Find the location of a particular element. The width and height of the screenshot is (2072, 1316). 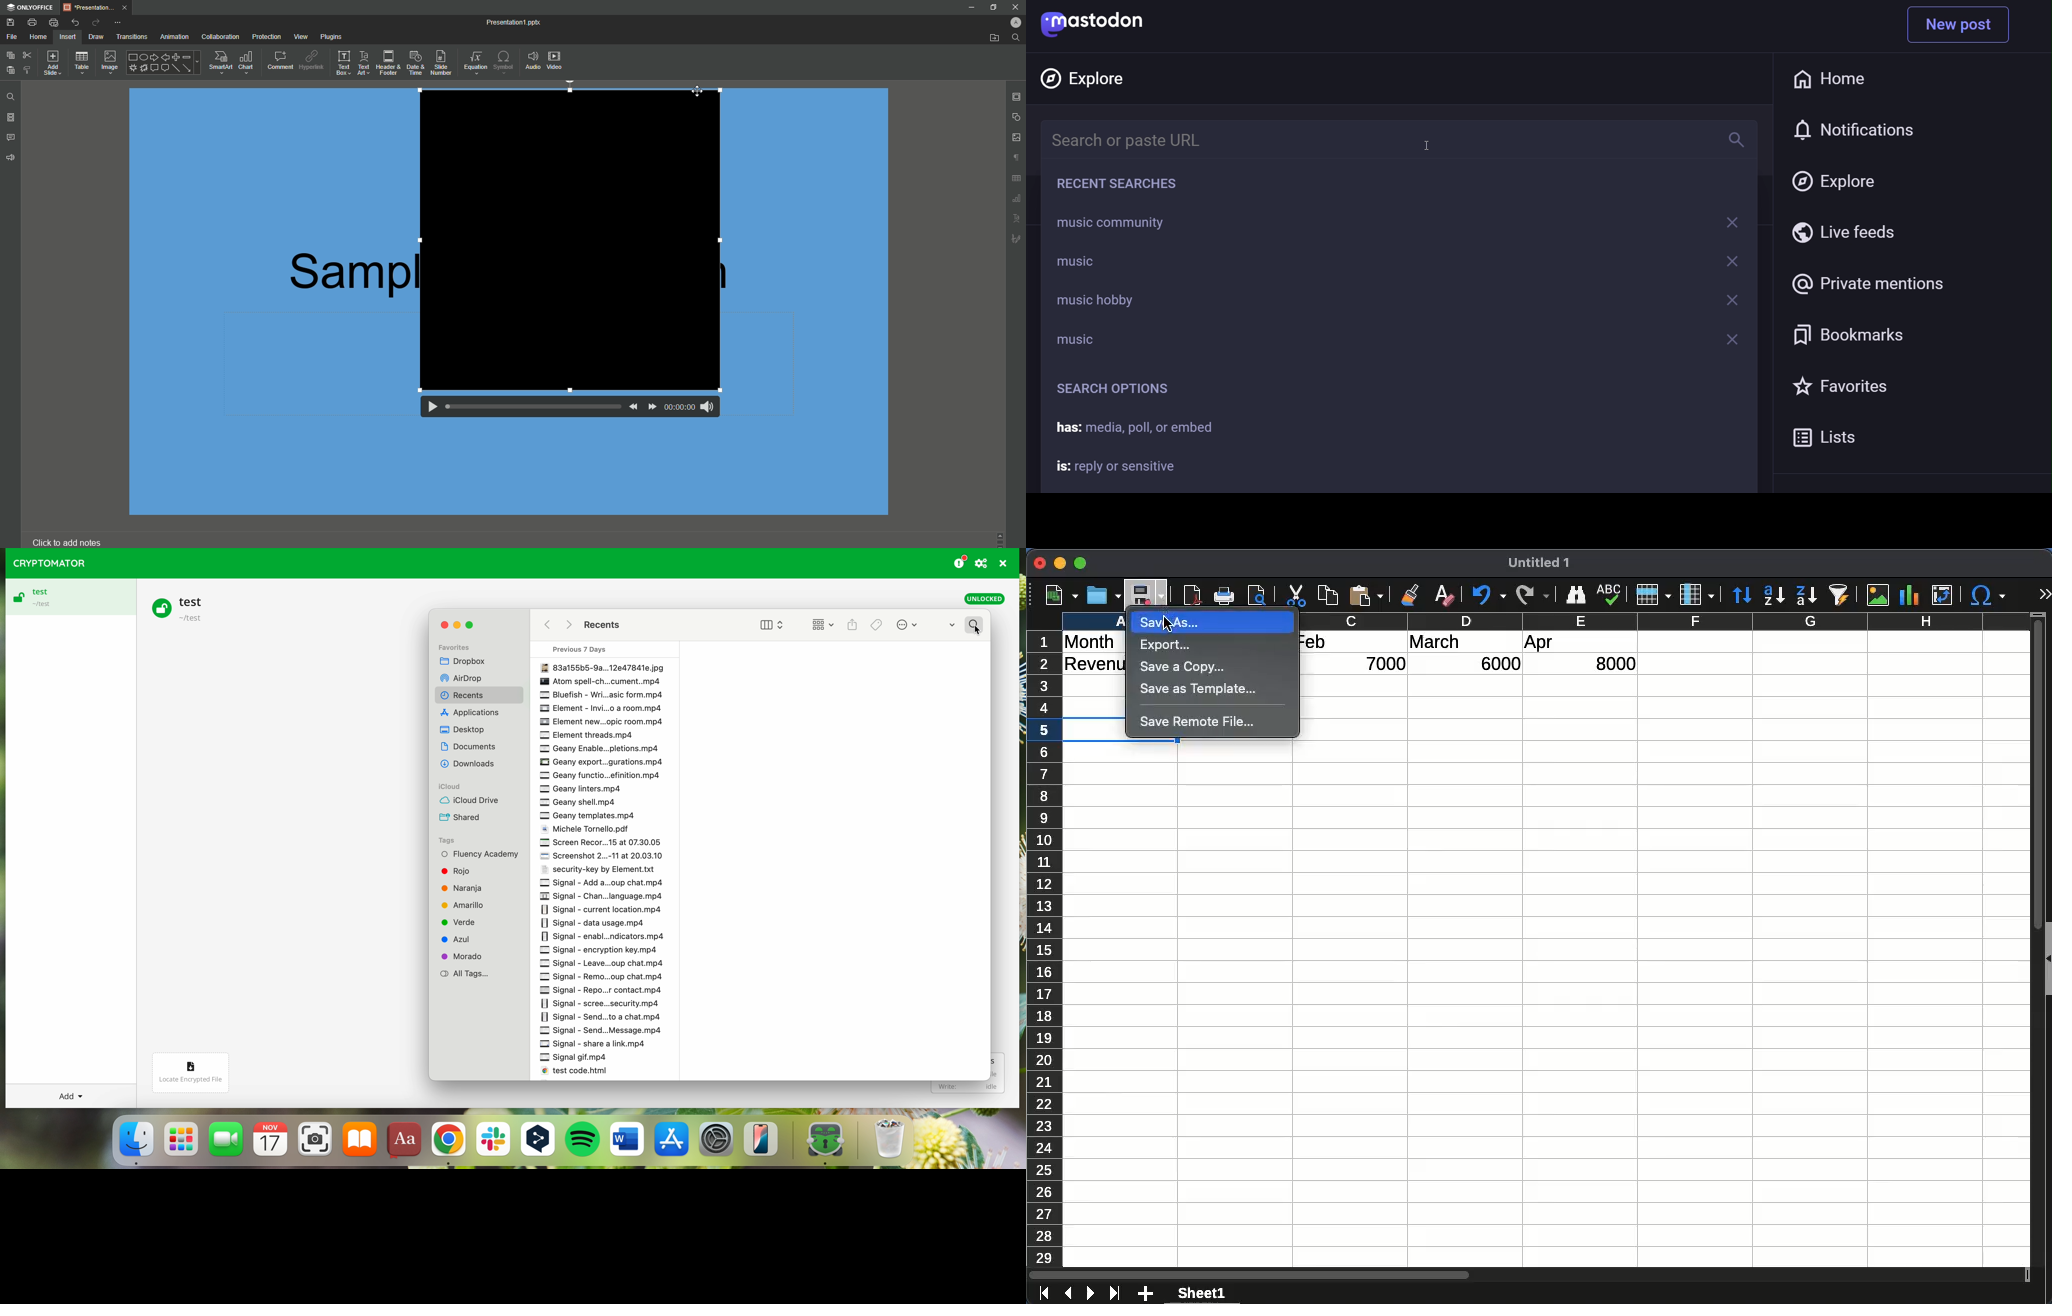

Comments is located at coordinates (12, 138).